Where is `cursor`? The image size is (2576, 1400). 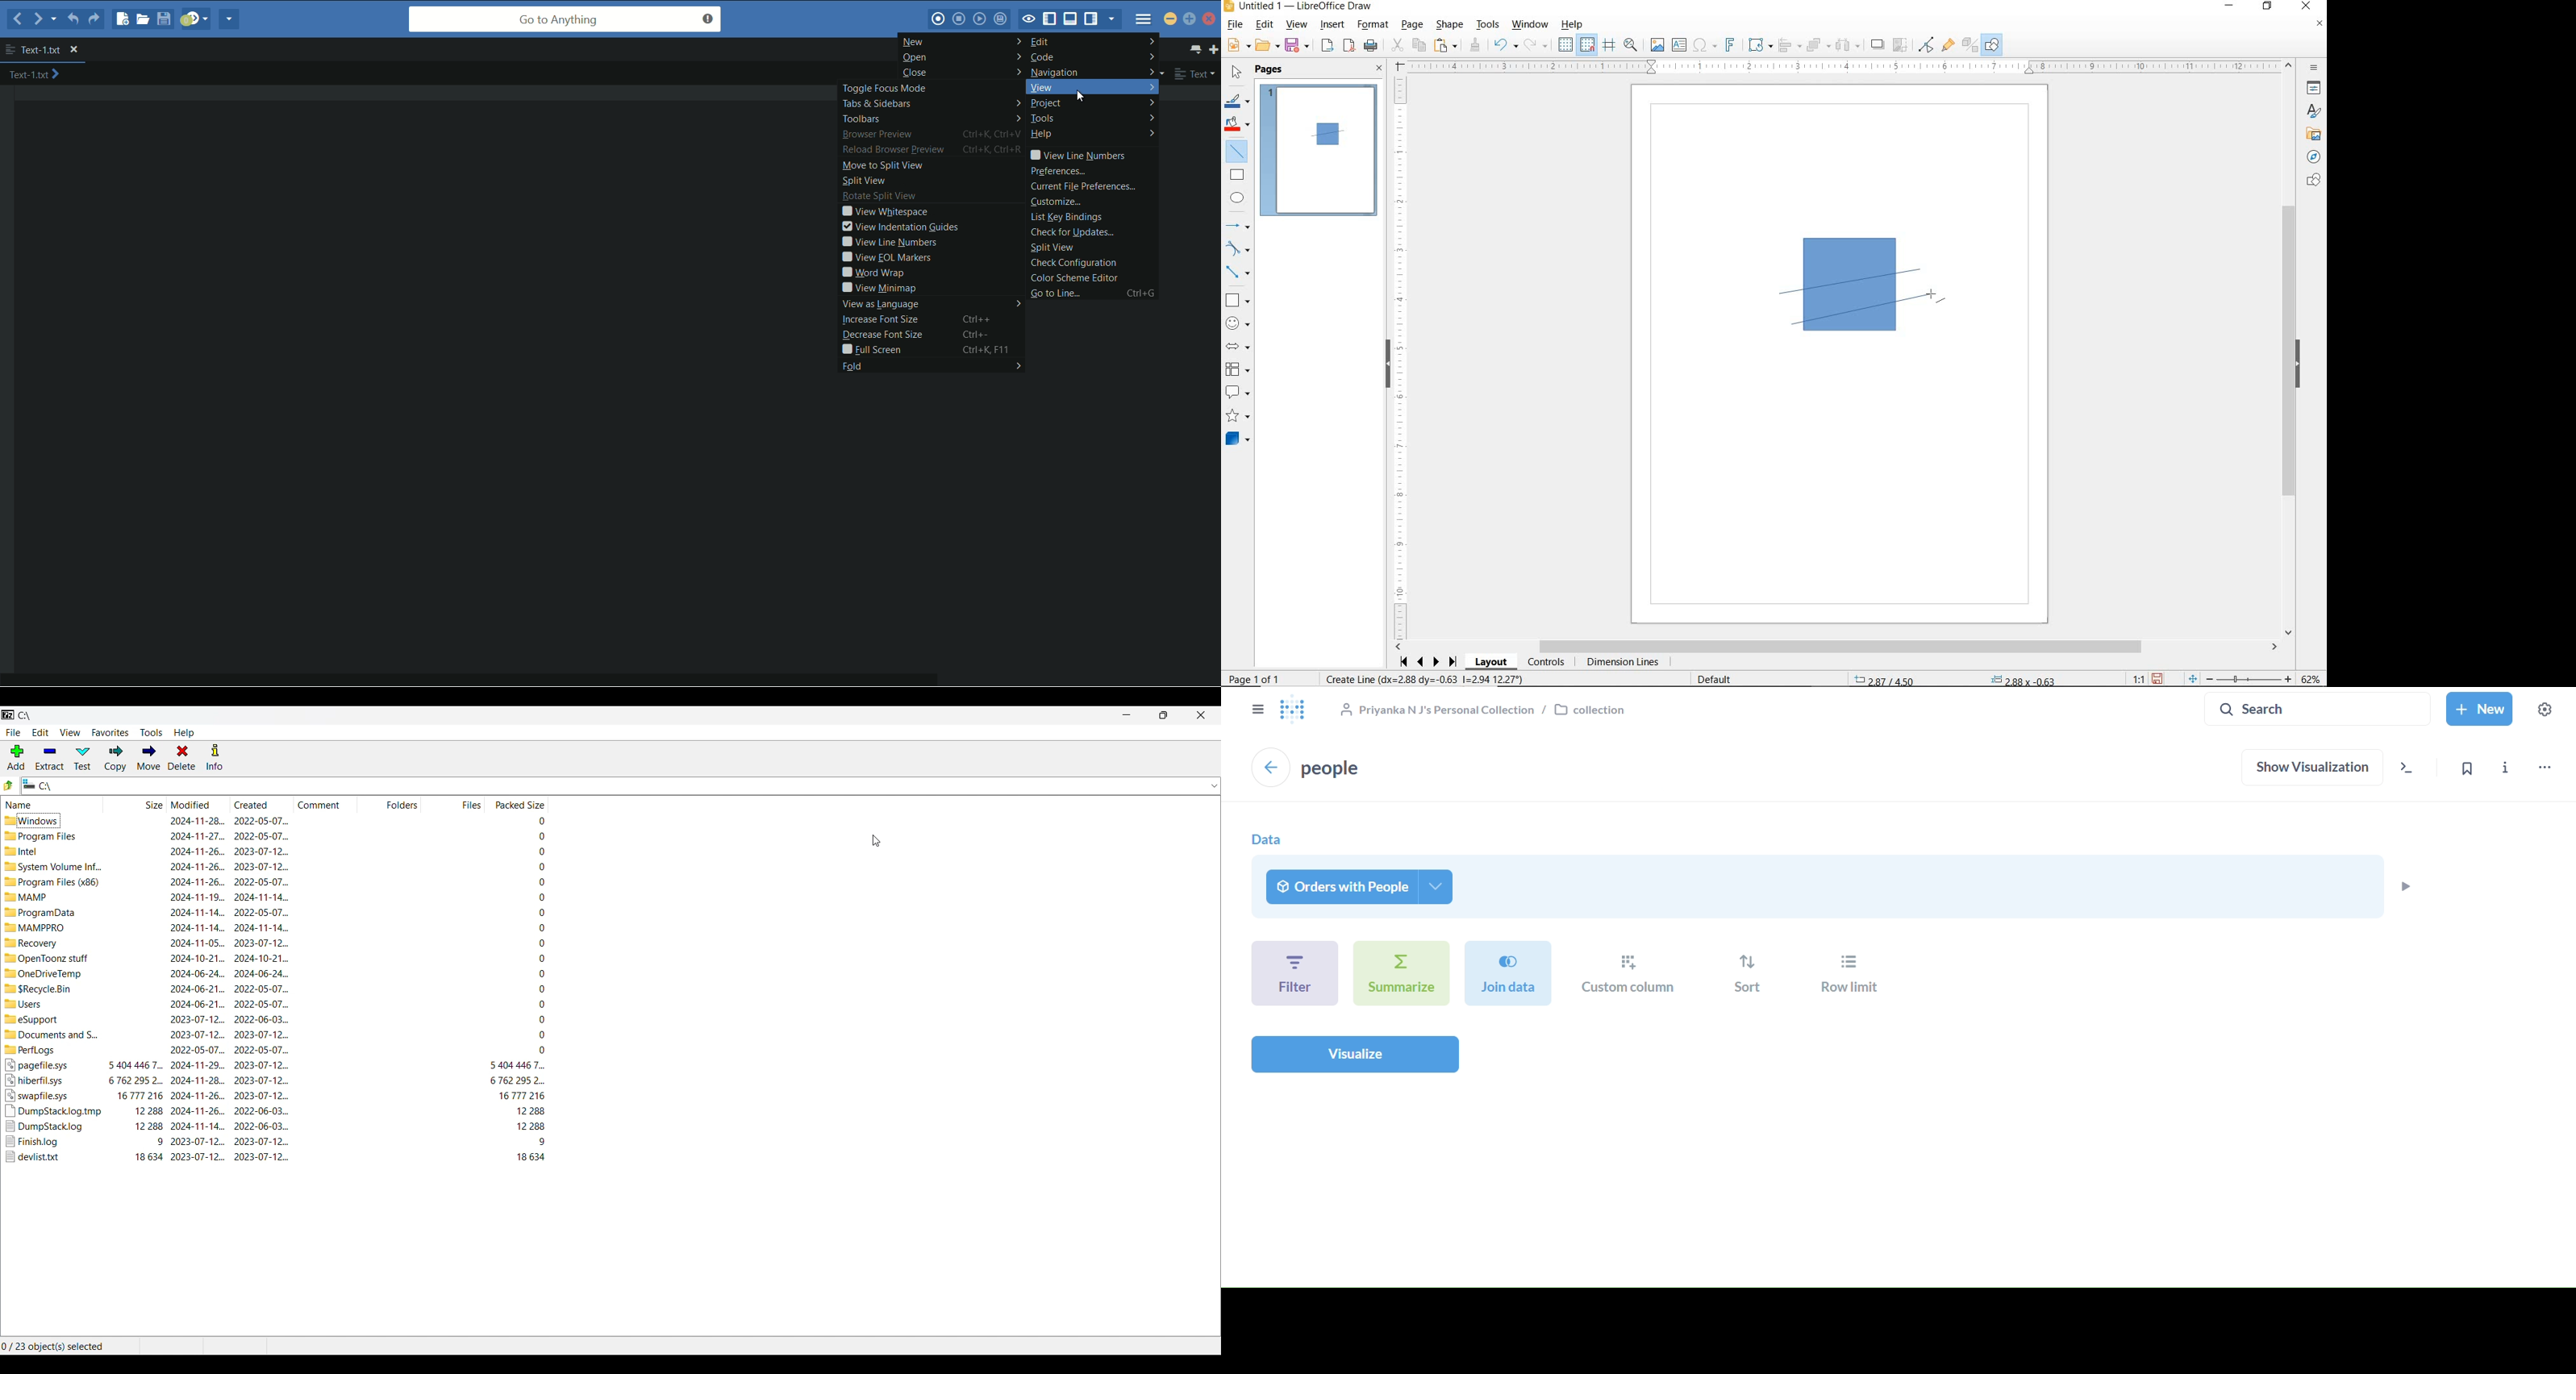 cursor is located at coordinates (1084, 97).